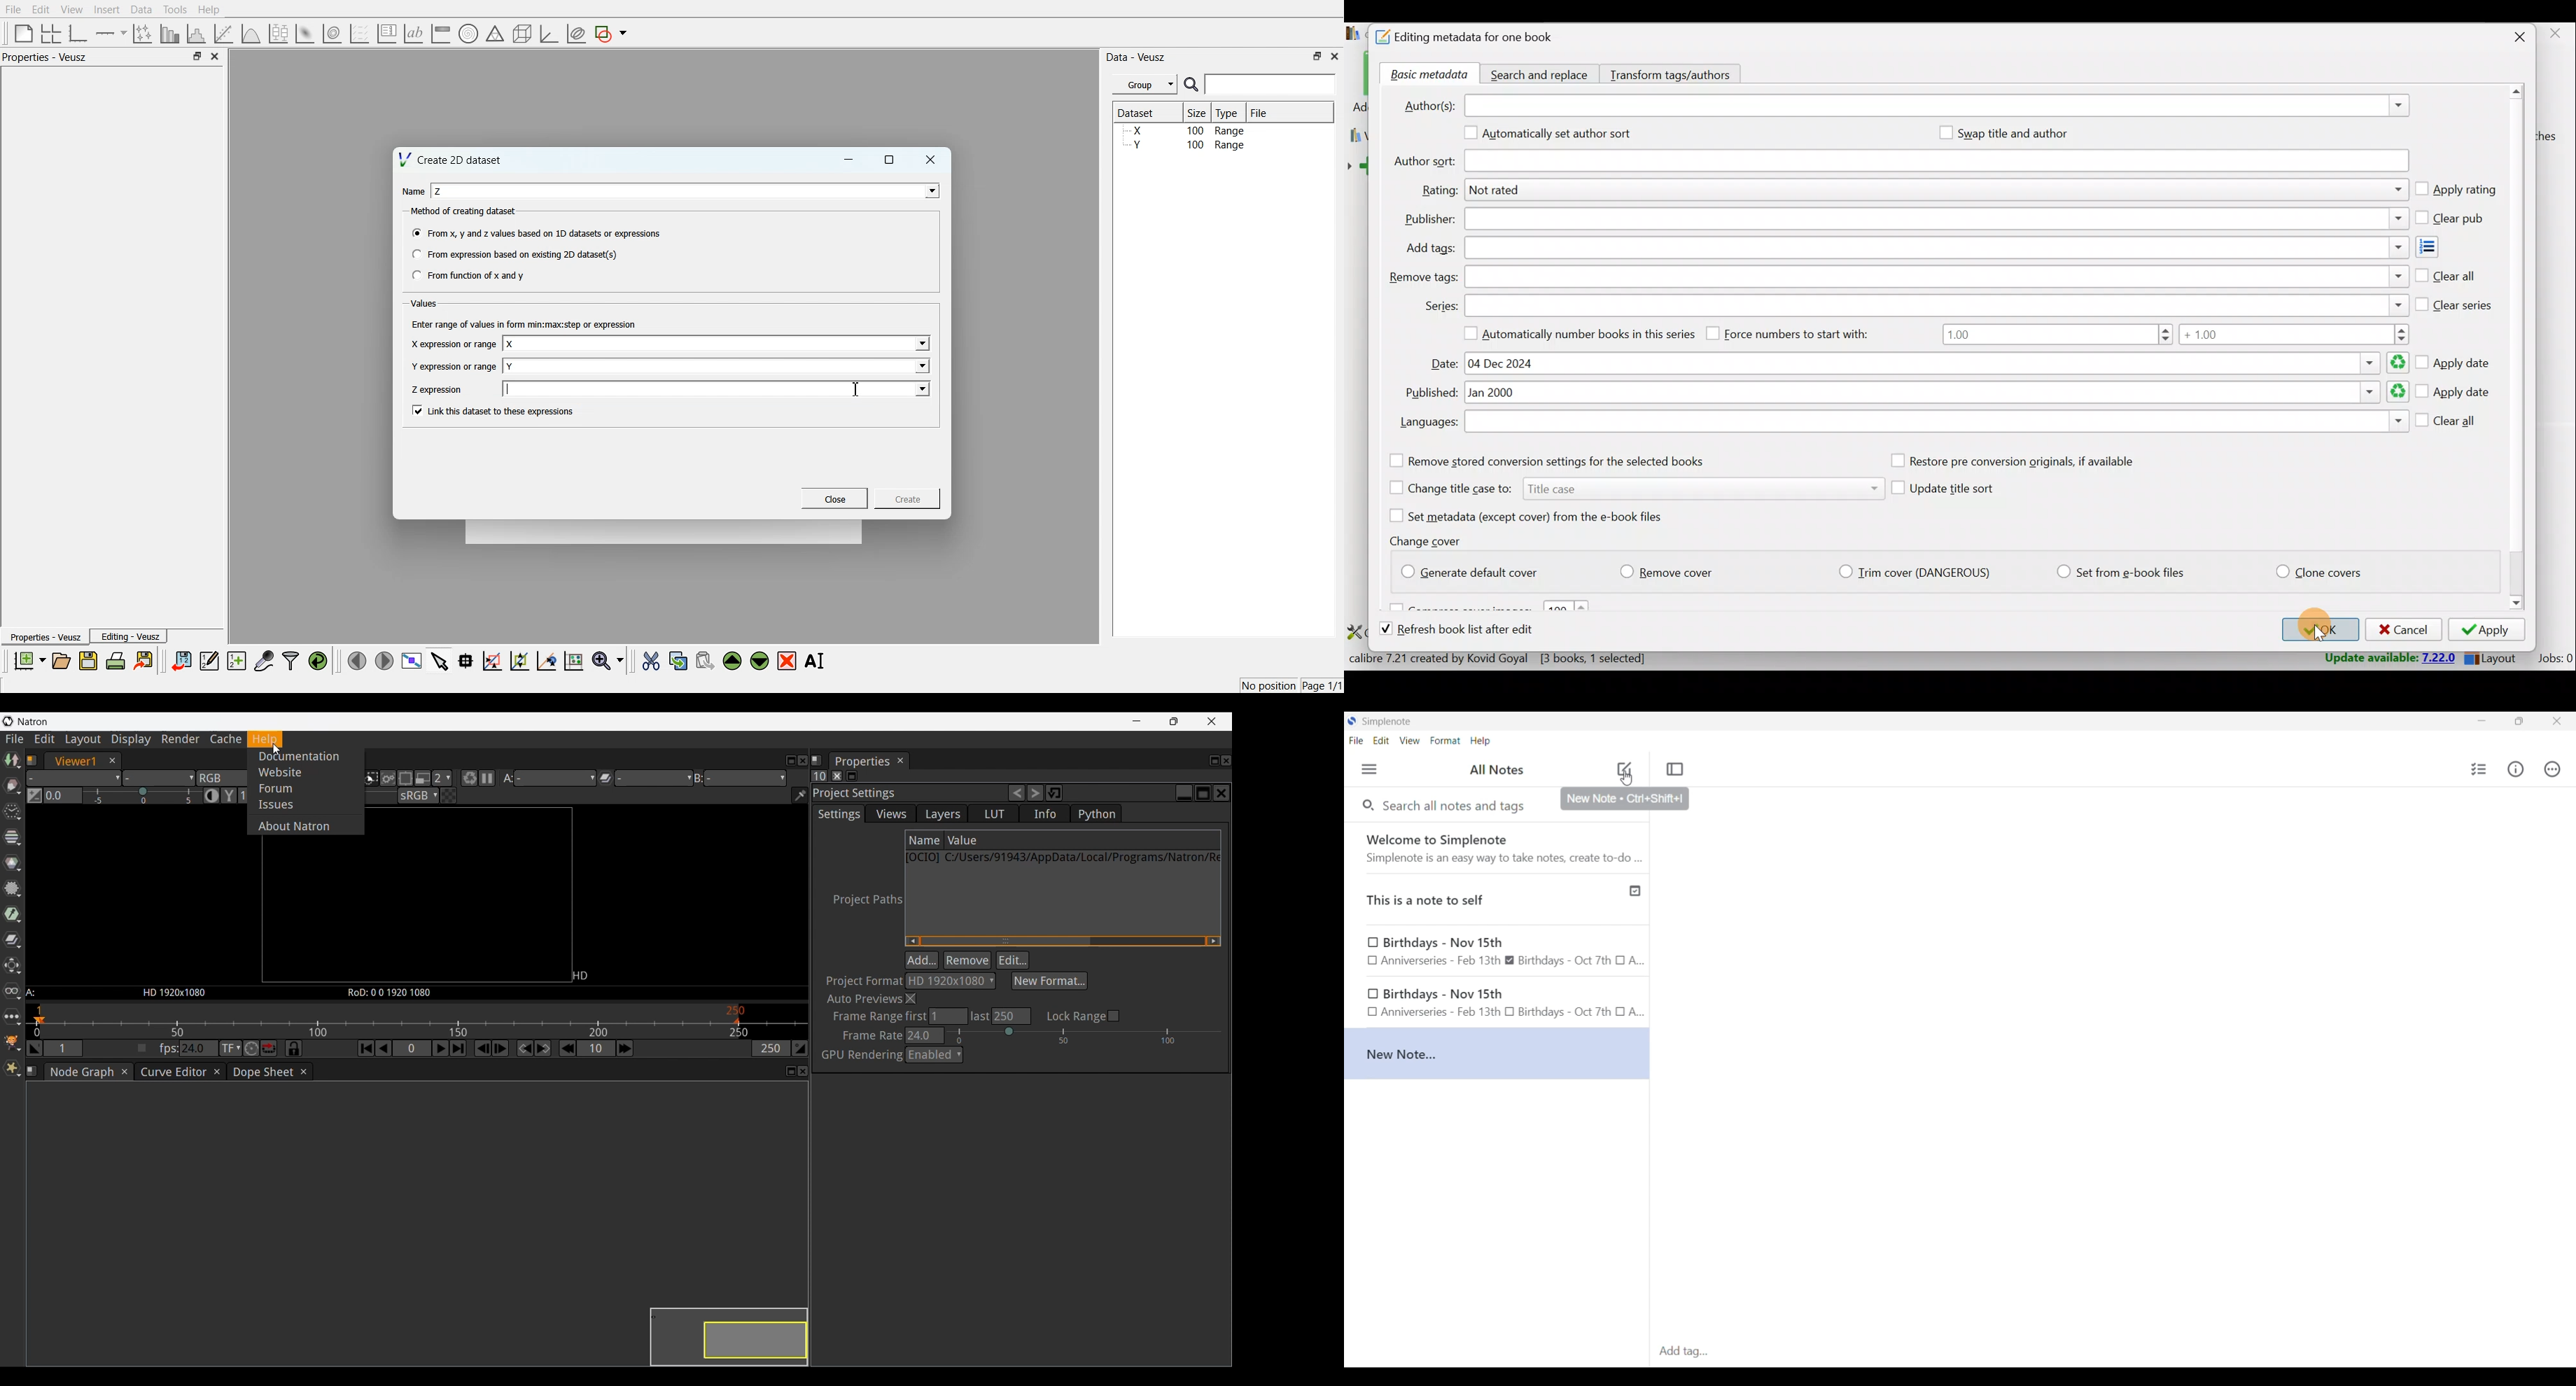  Describe the element at coordinates (453, 344) in the screenshot. I see `MX expression or range` at that location.